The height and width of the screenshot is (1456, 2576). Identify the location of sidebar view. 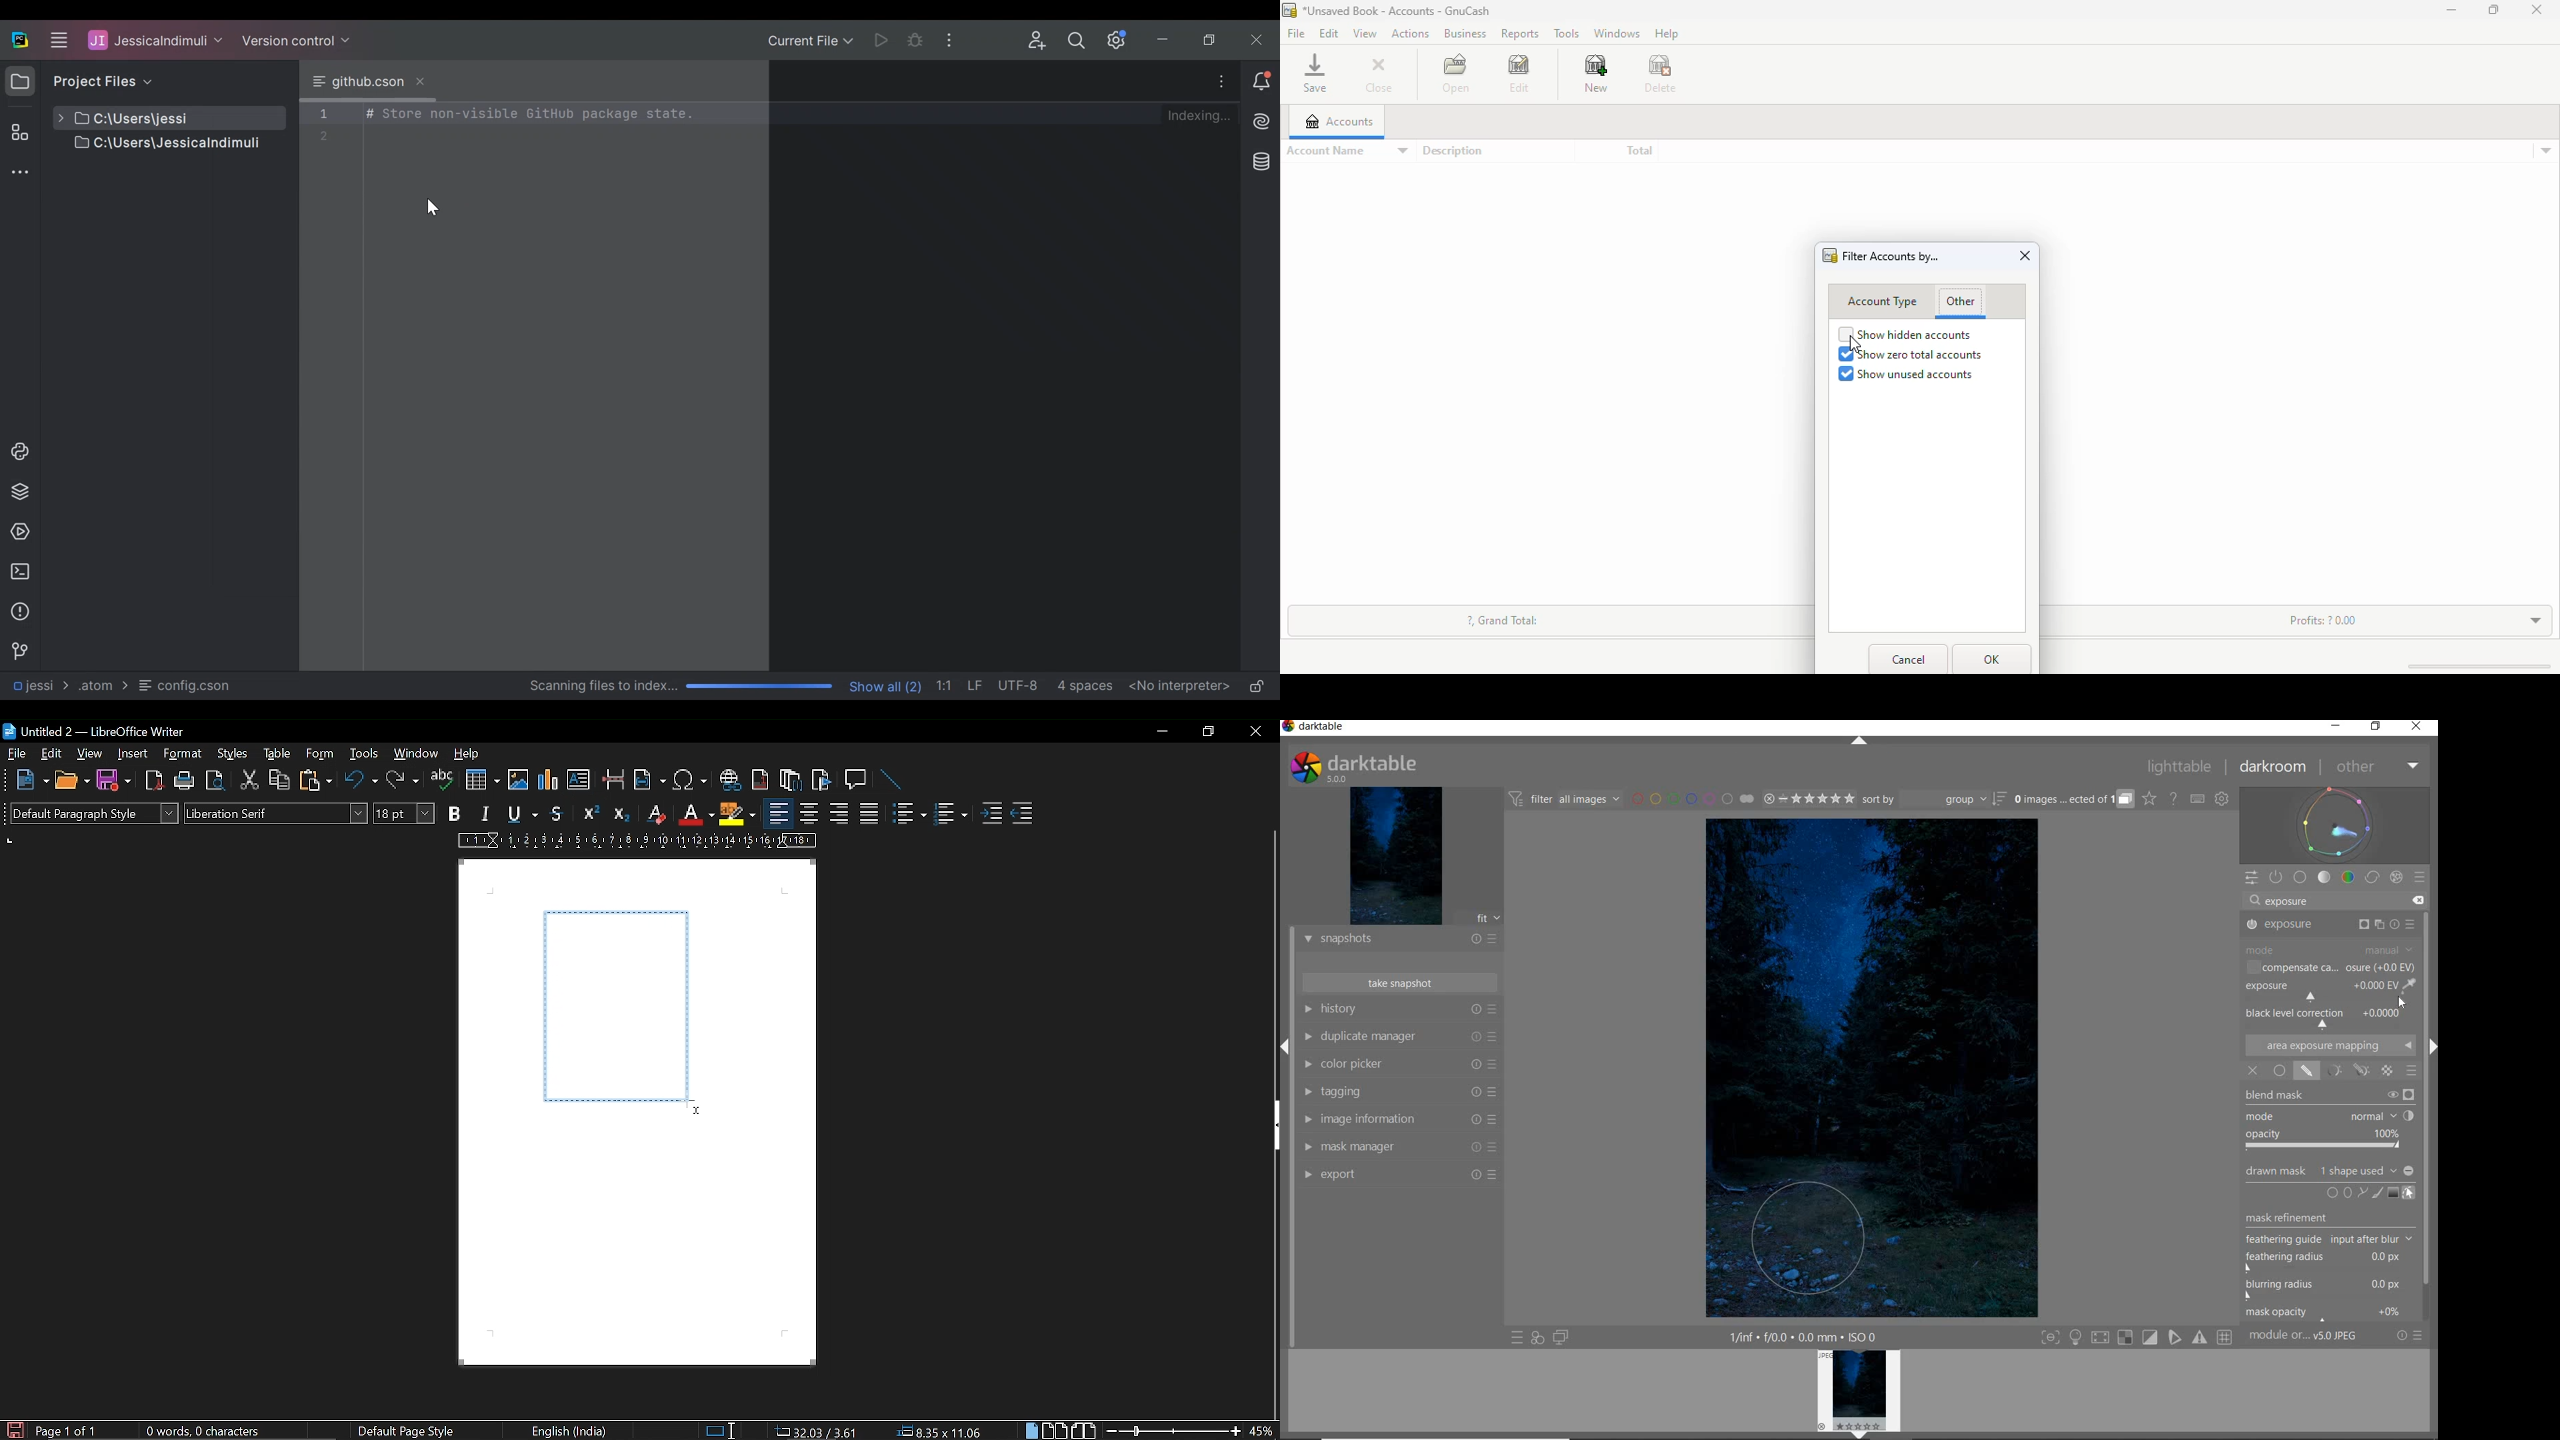
(1272, 1128).